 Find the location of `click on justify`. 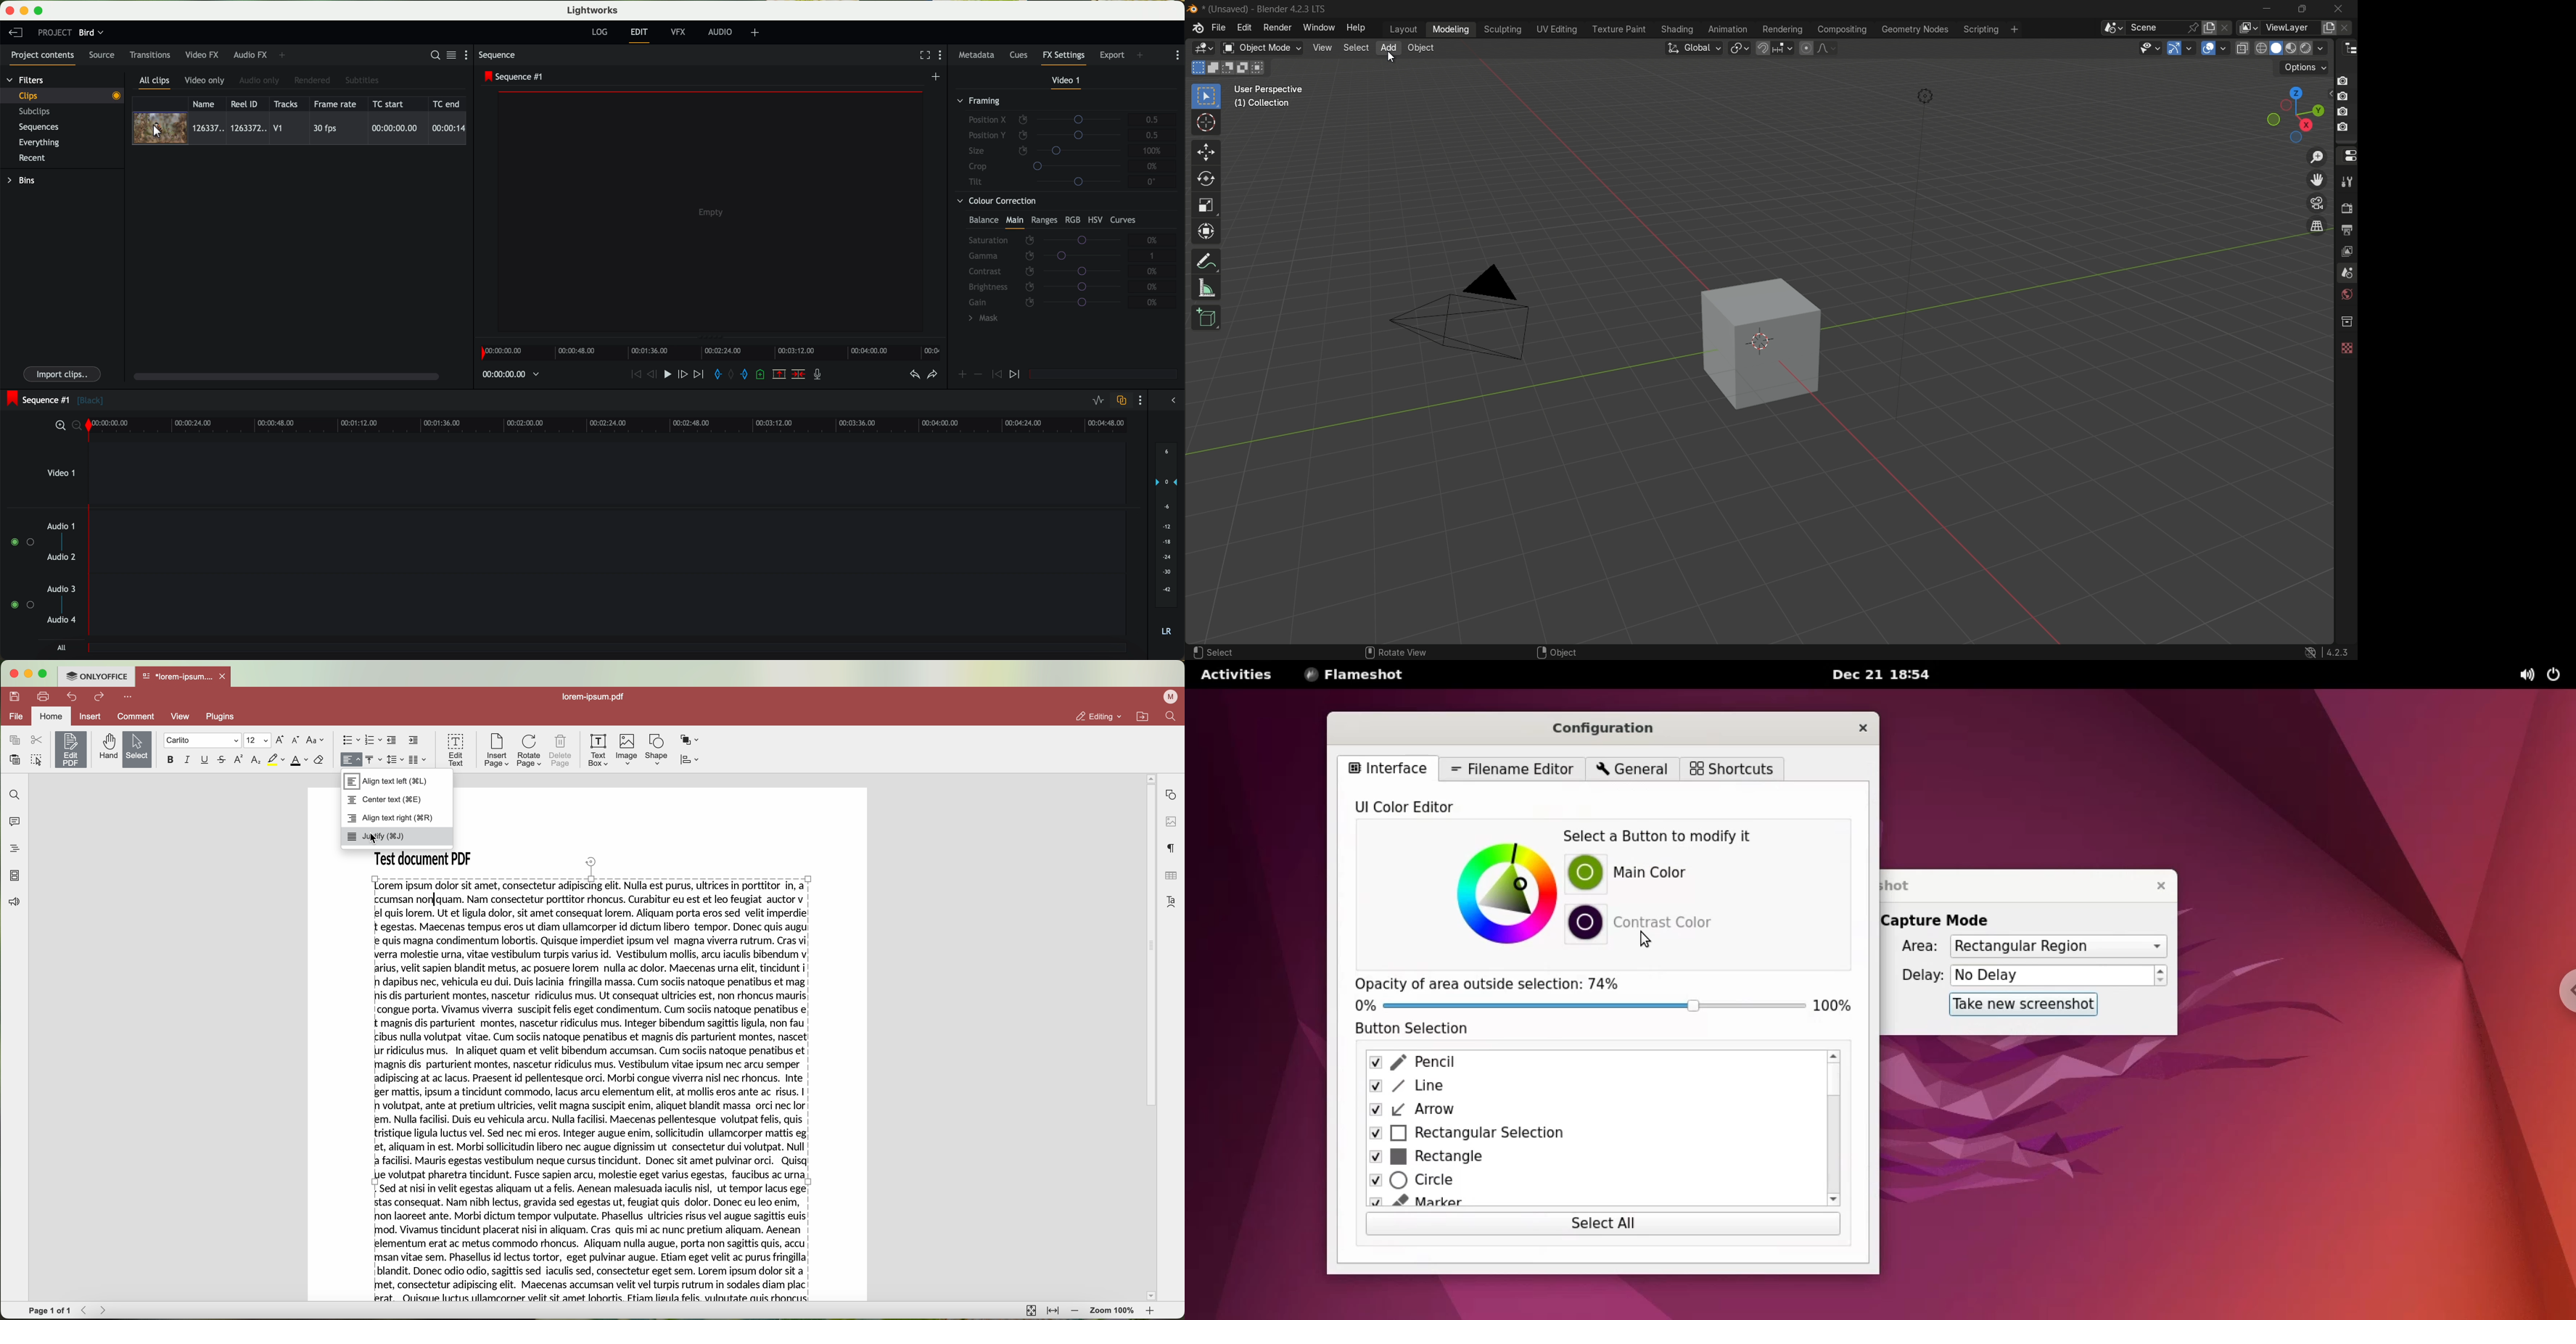

click on justify is located at coordinates (397, 837).